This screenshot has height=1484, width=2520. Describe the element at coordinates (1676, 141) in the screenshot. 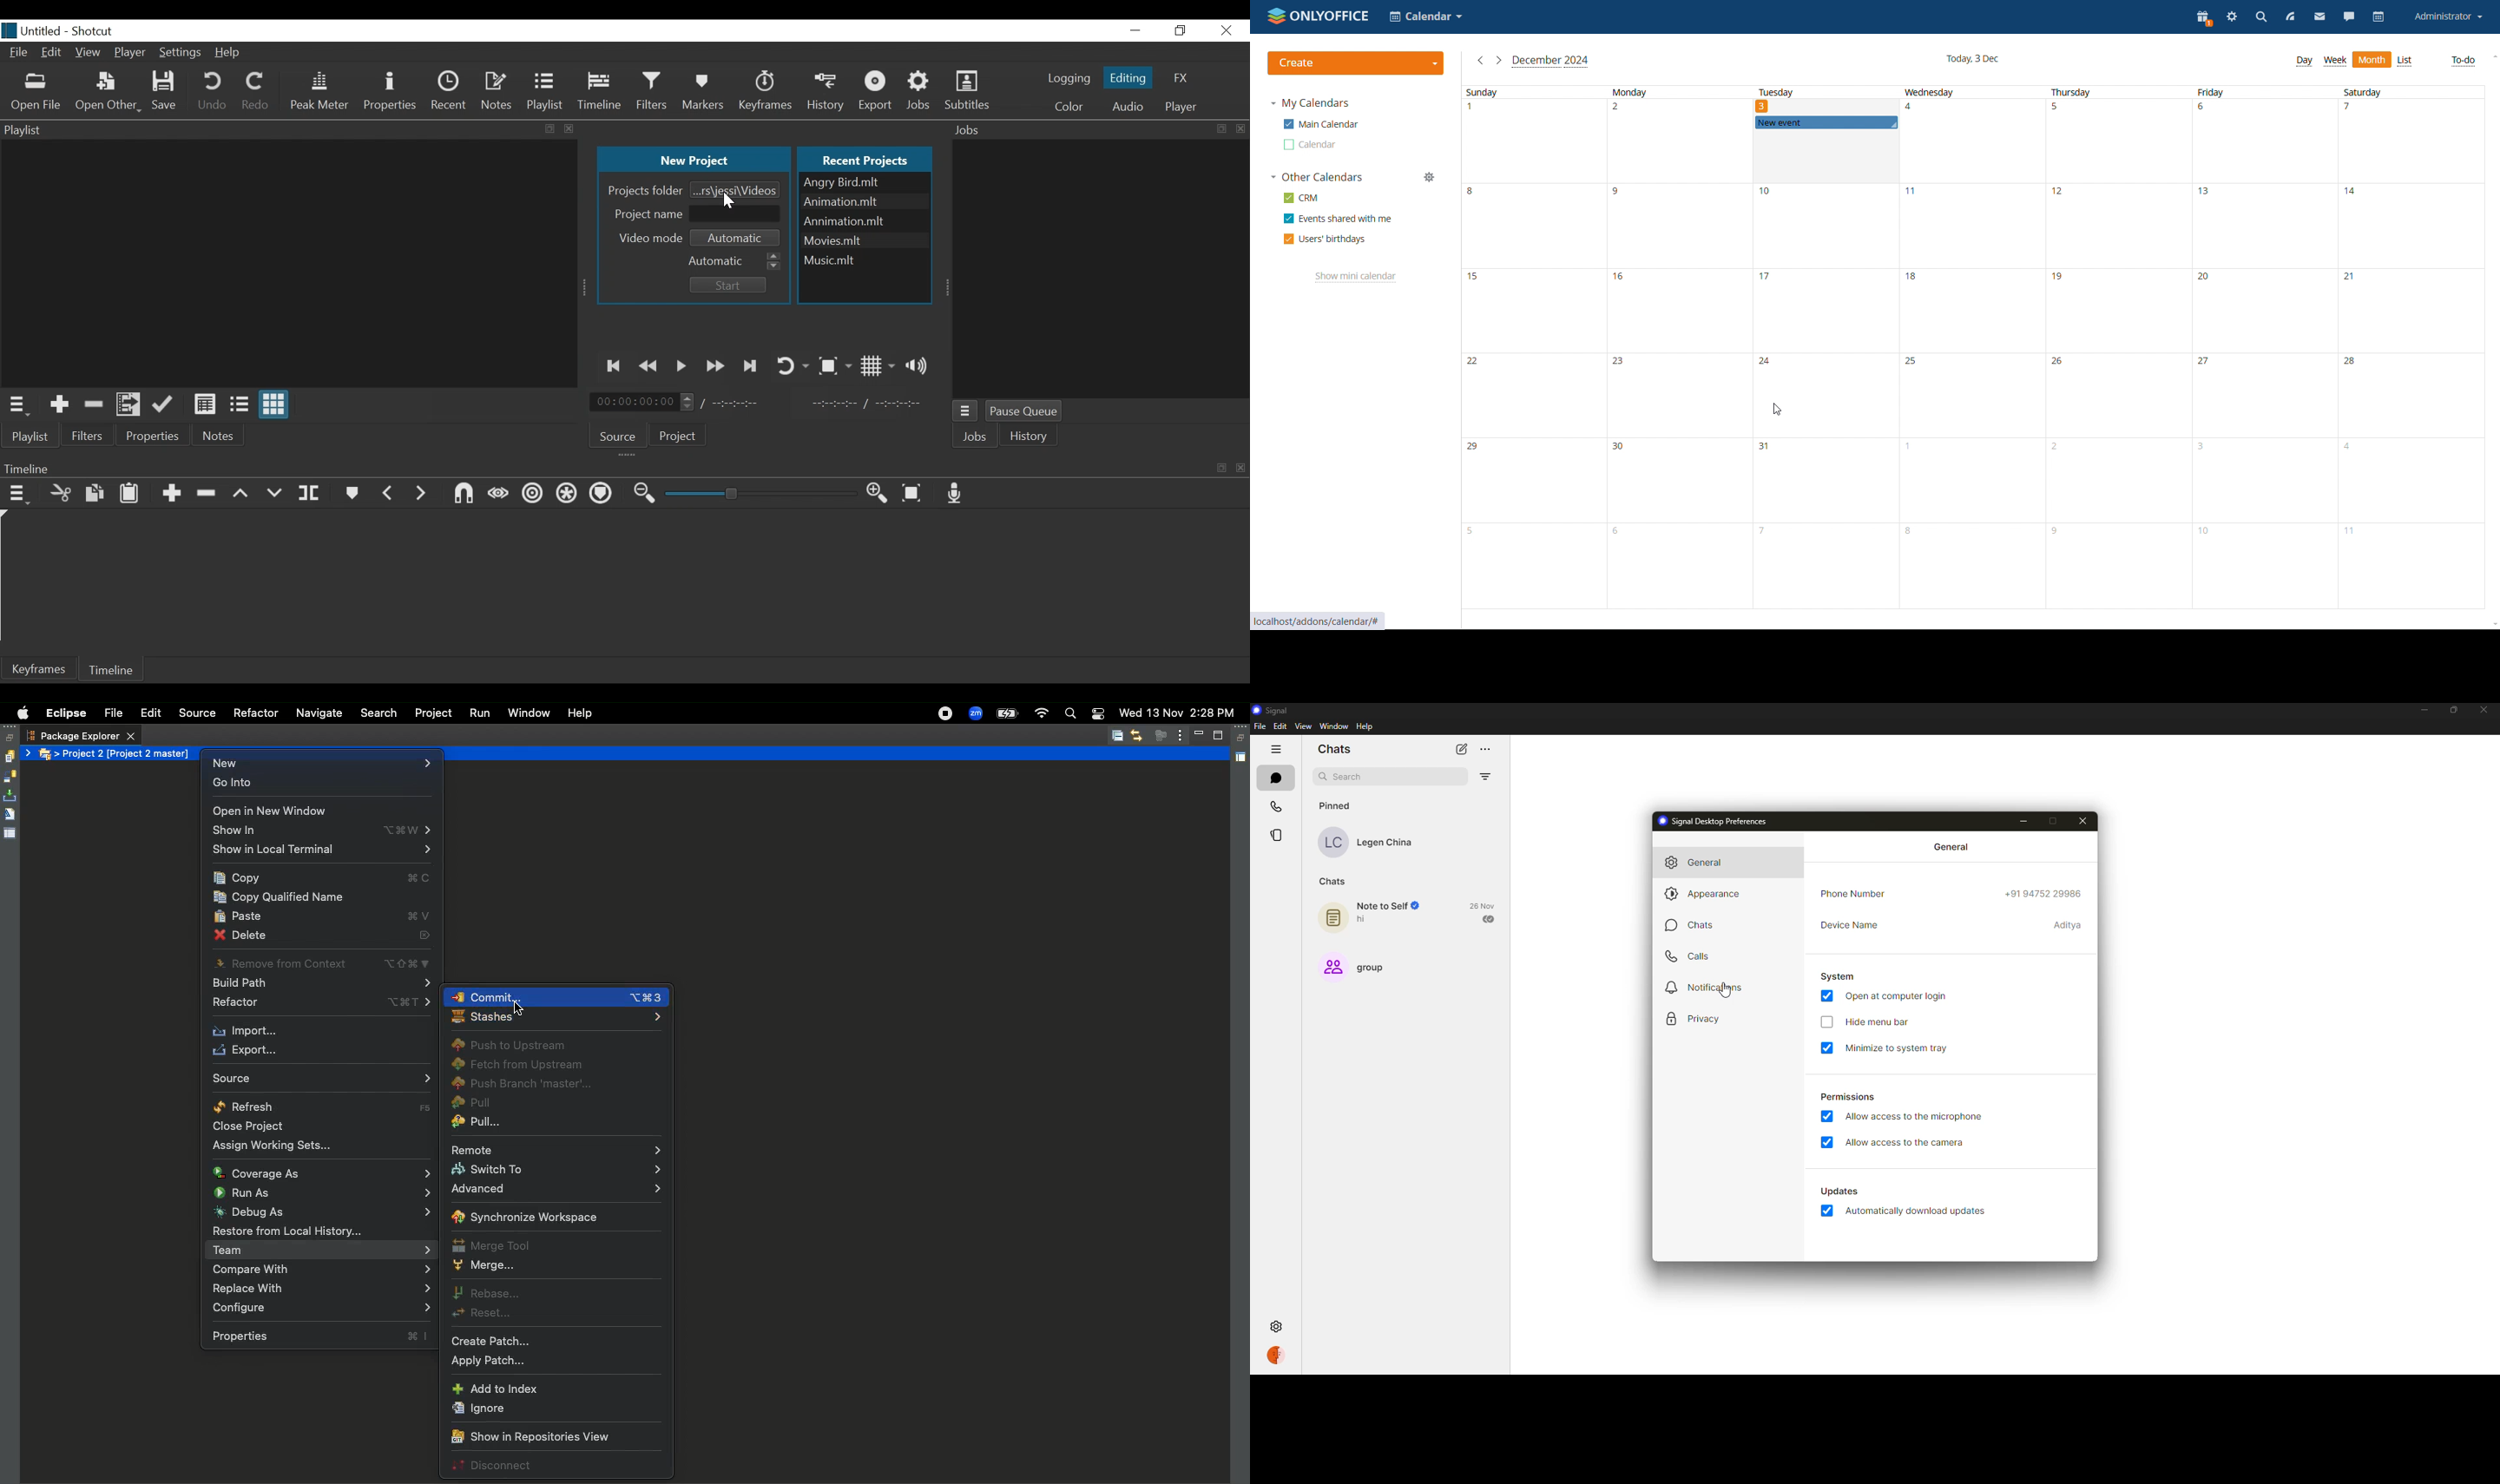

I see `date` at that location.